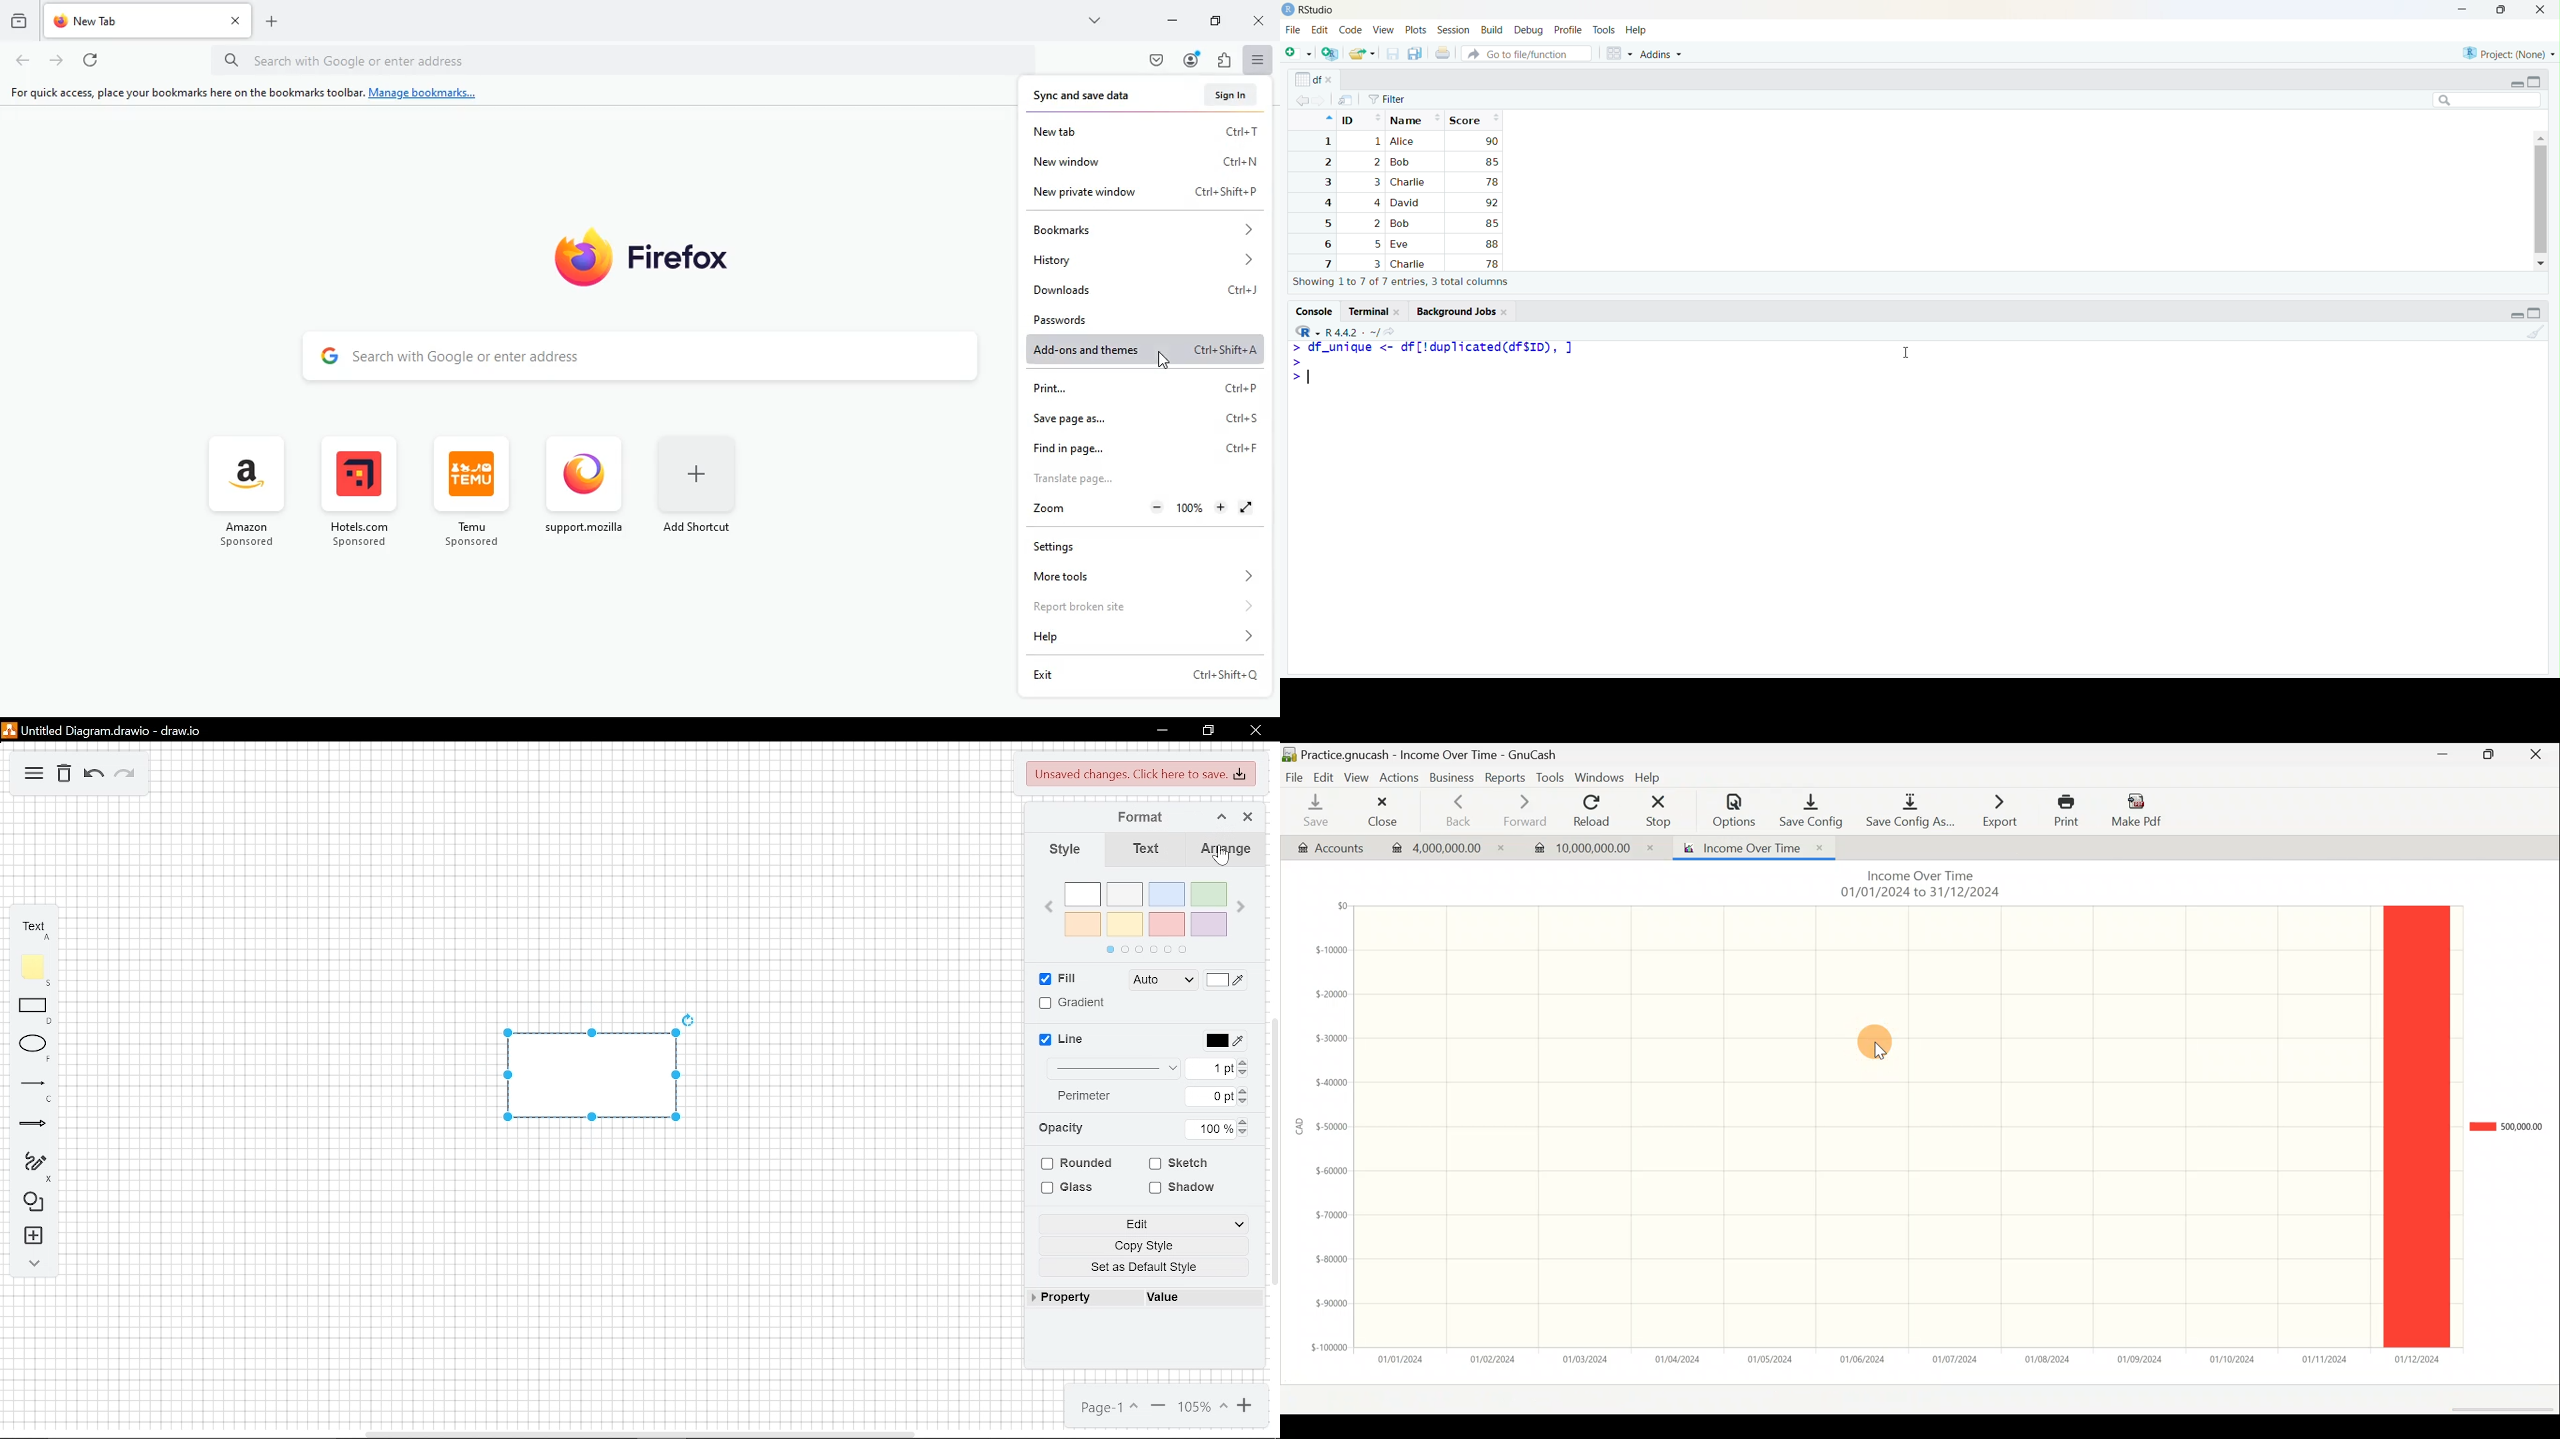 Image resolution: width=2576 pixels, height=1456 pixels. I want to click on maximize, so click(2535, 81).